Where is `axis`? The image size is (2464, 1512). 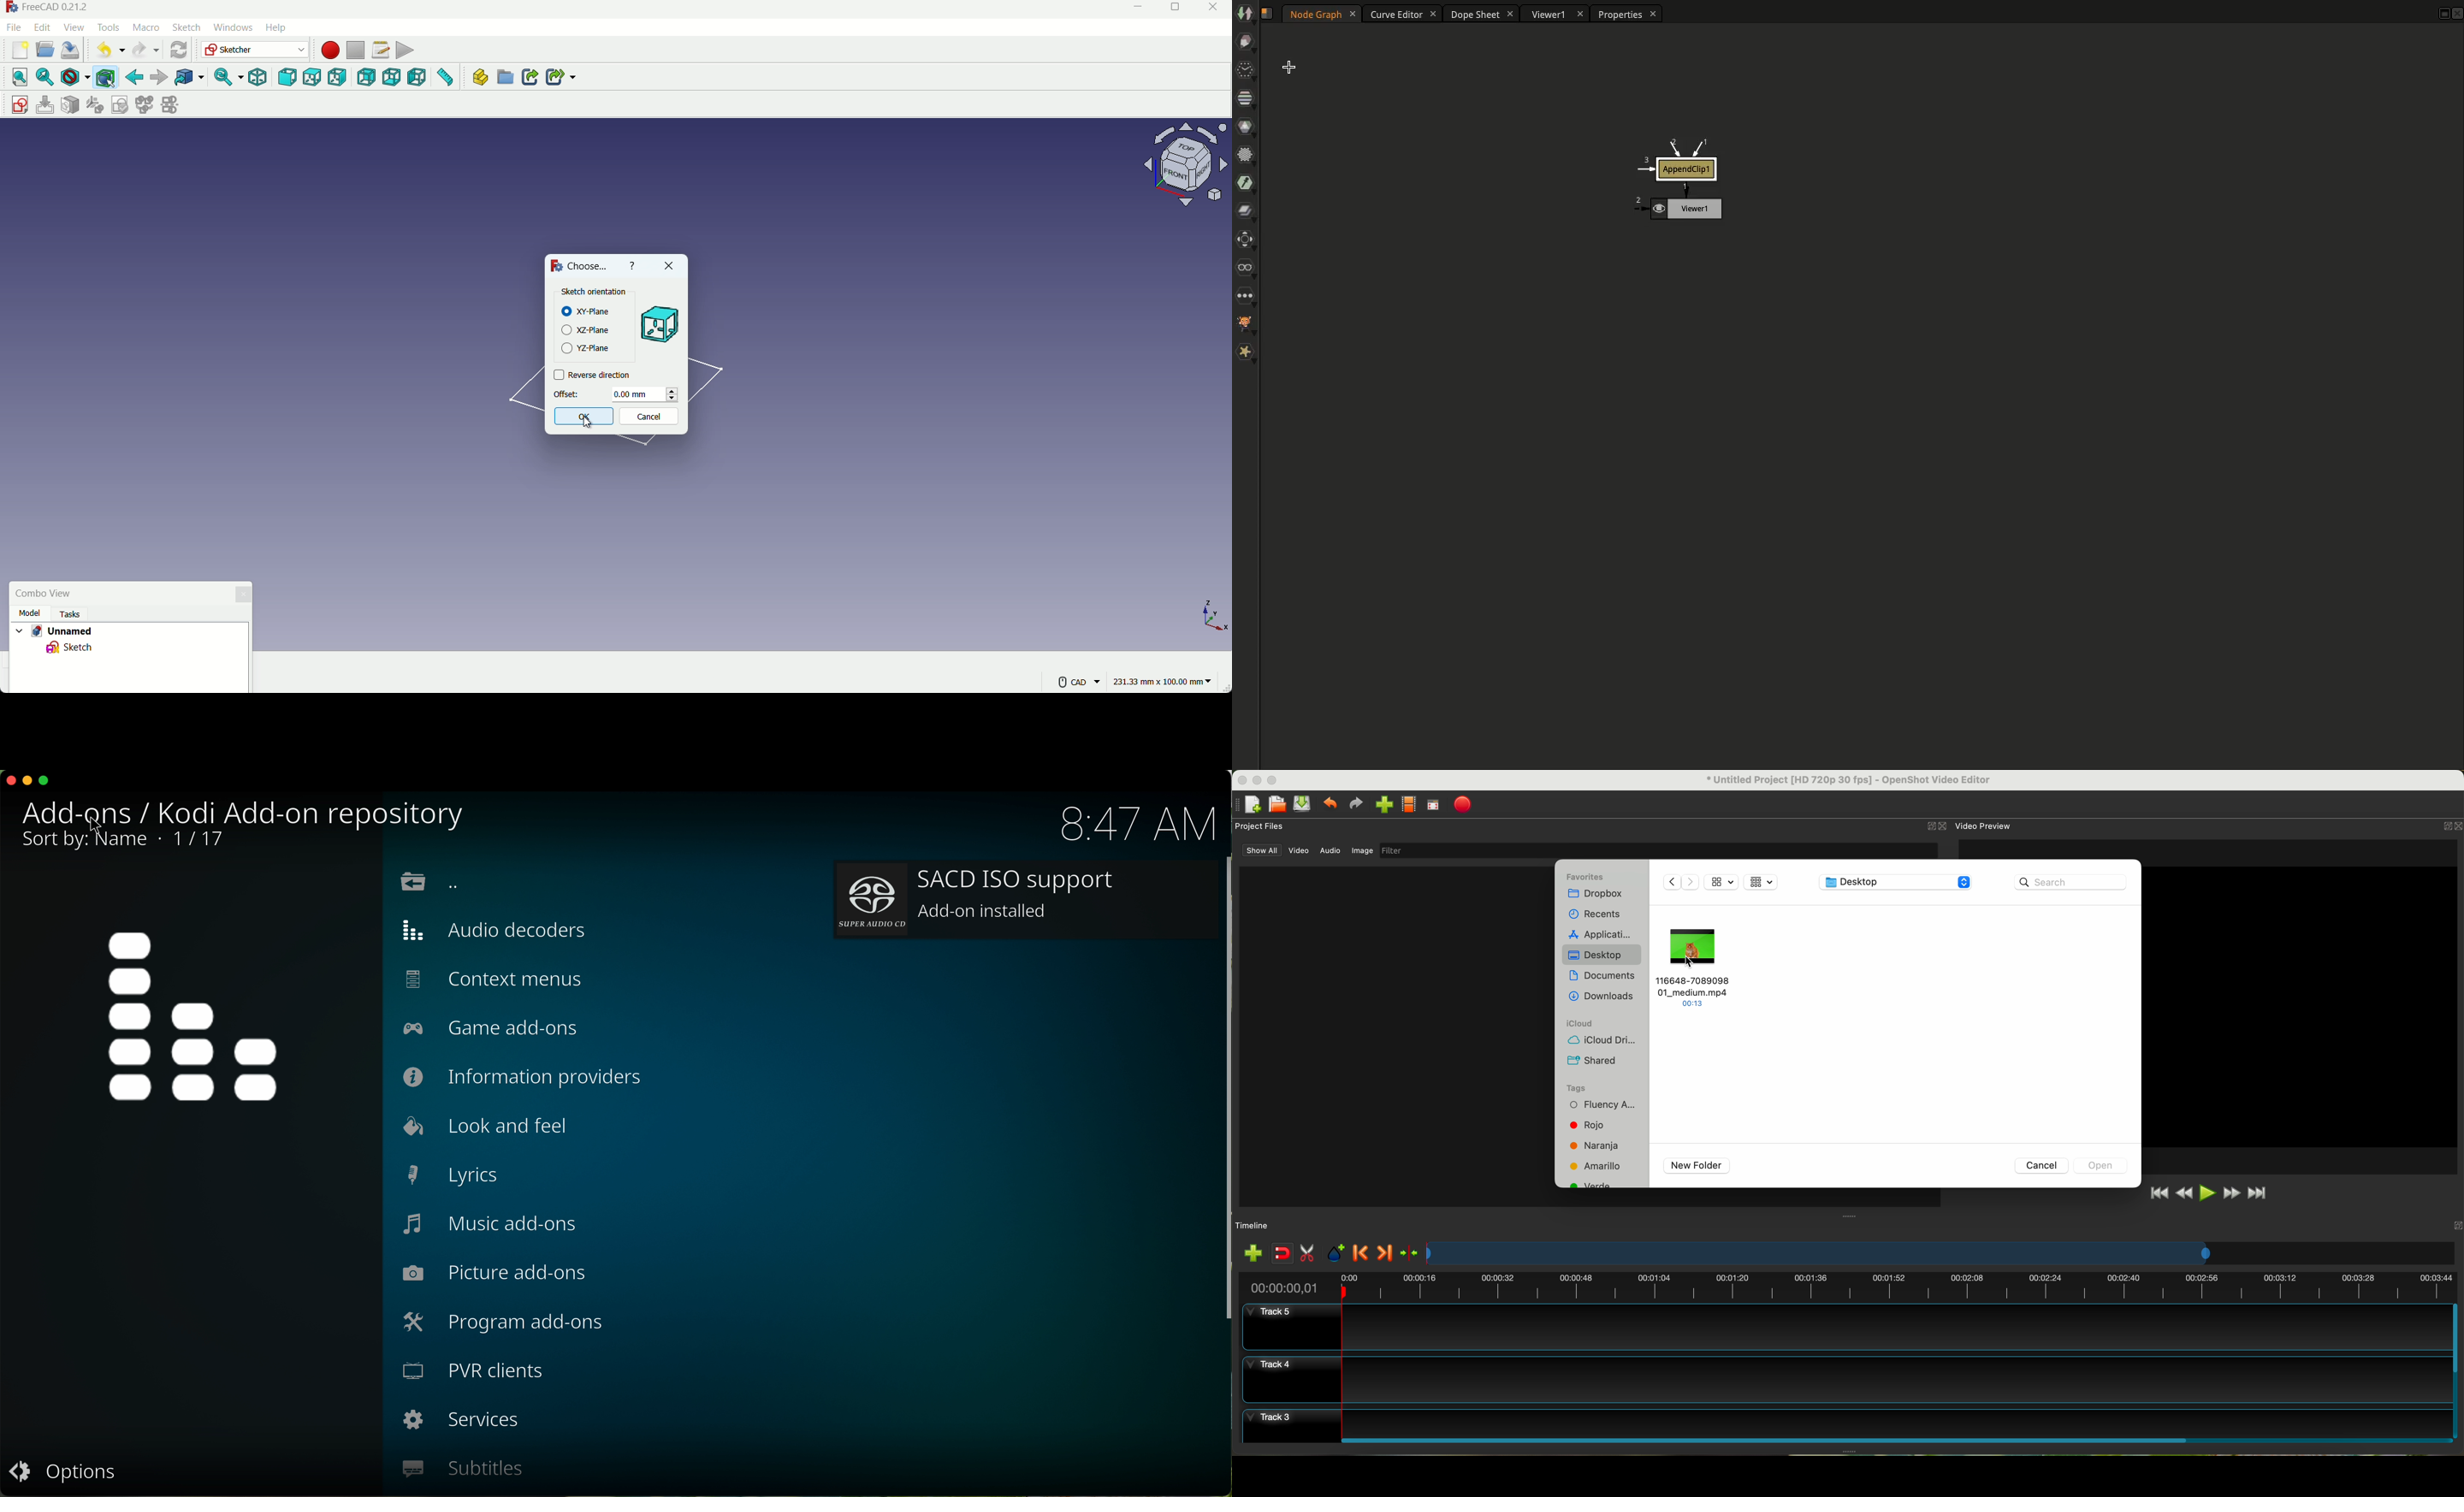
axis is located at coordinates (1213, 614).